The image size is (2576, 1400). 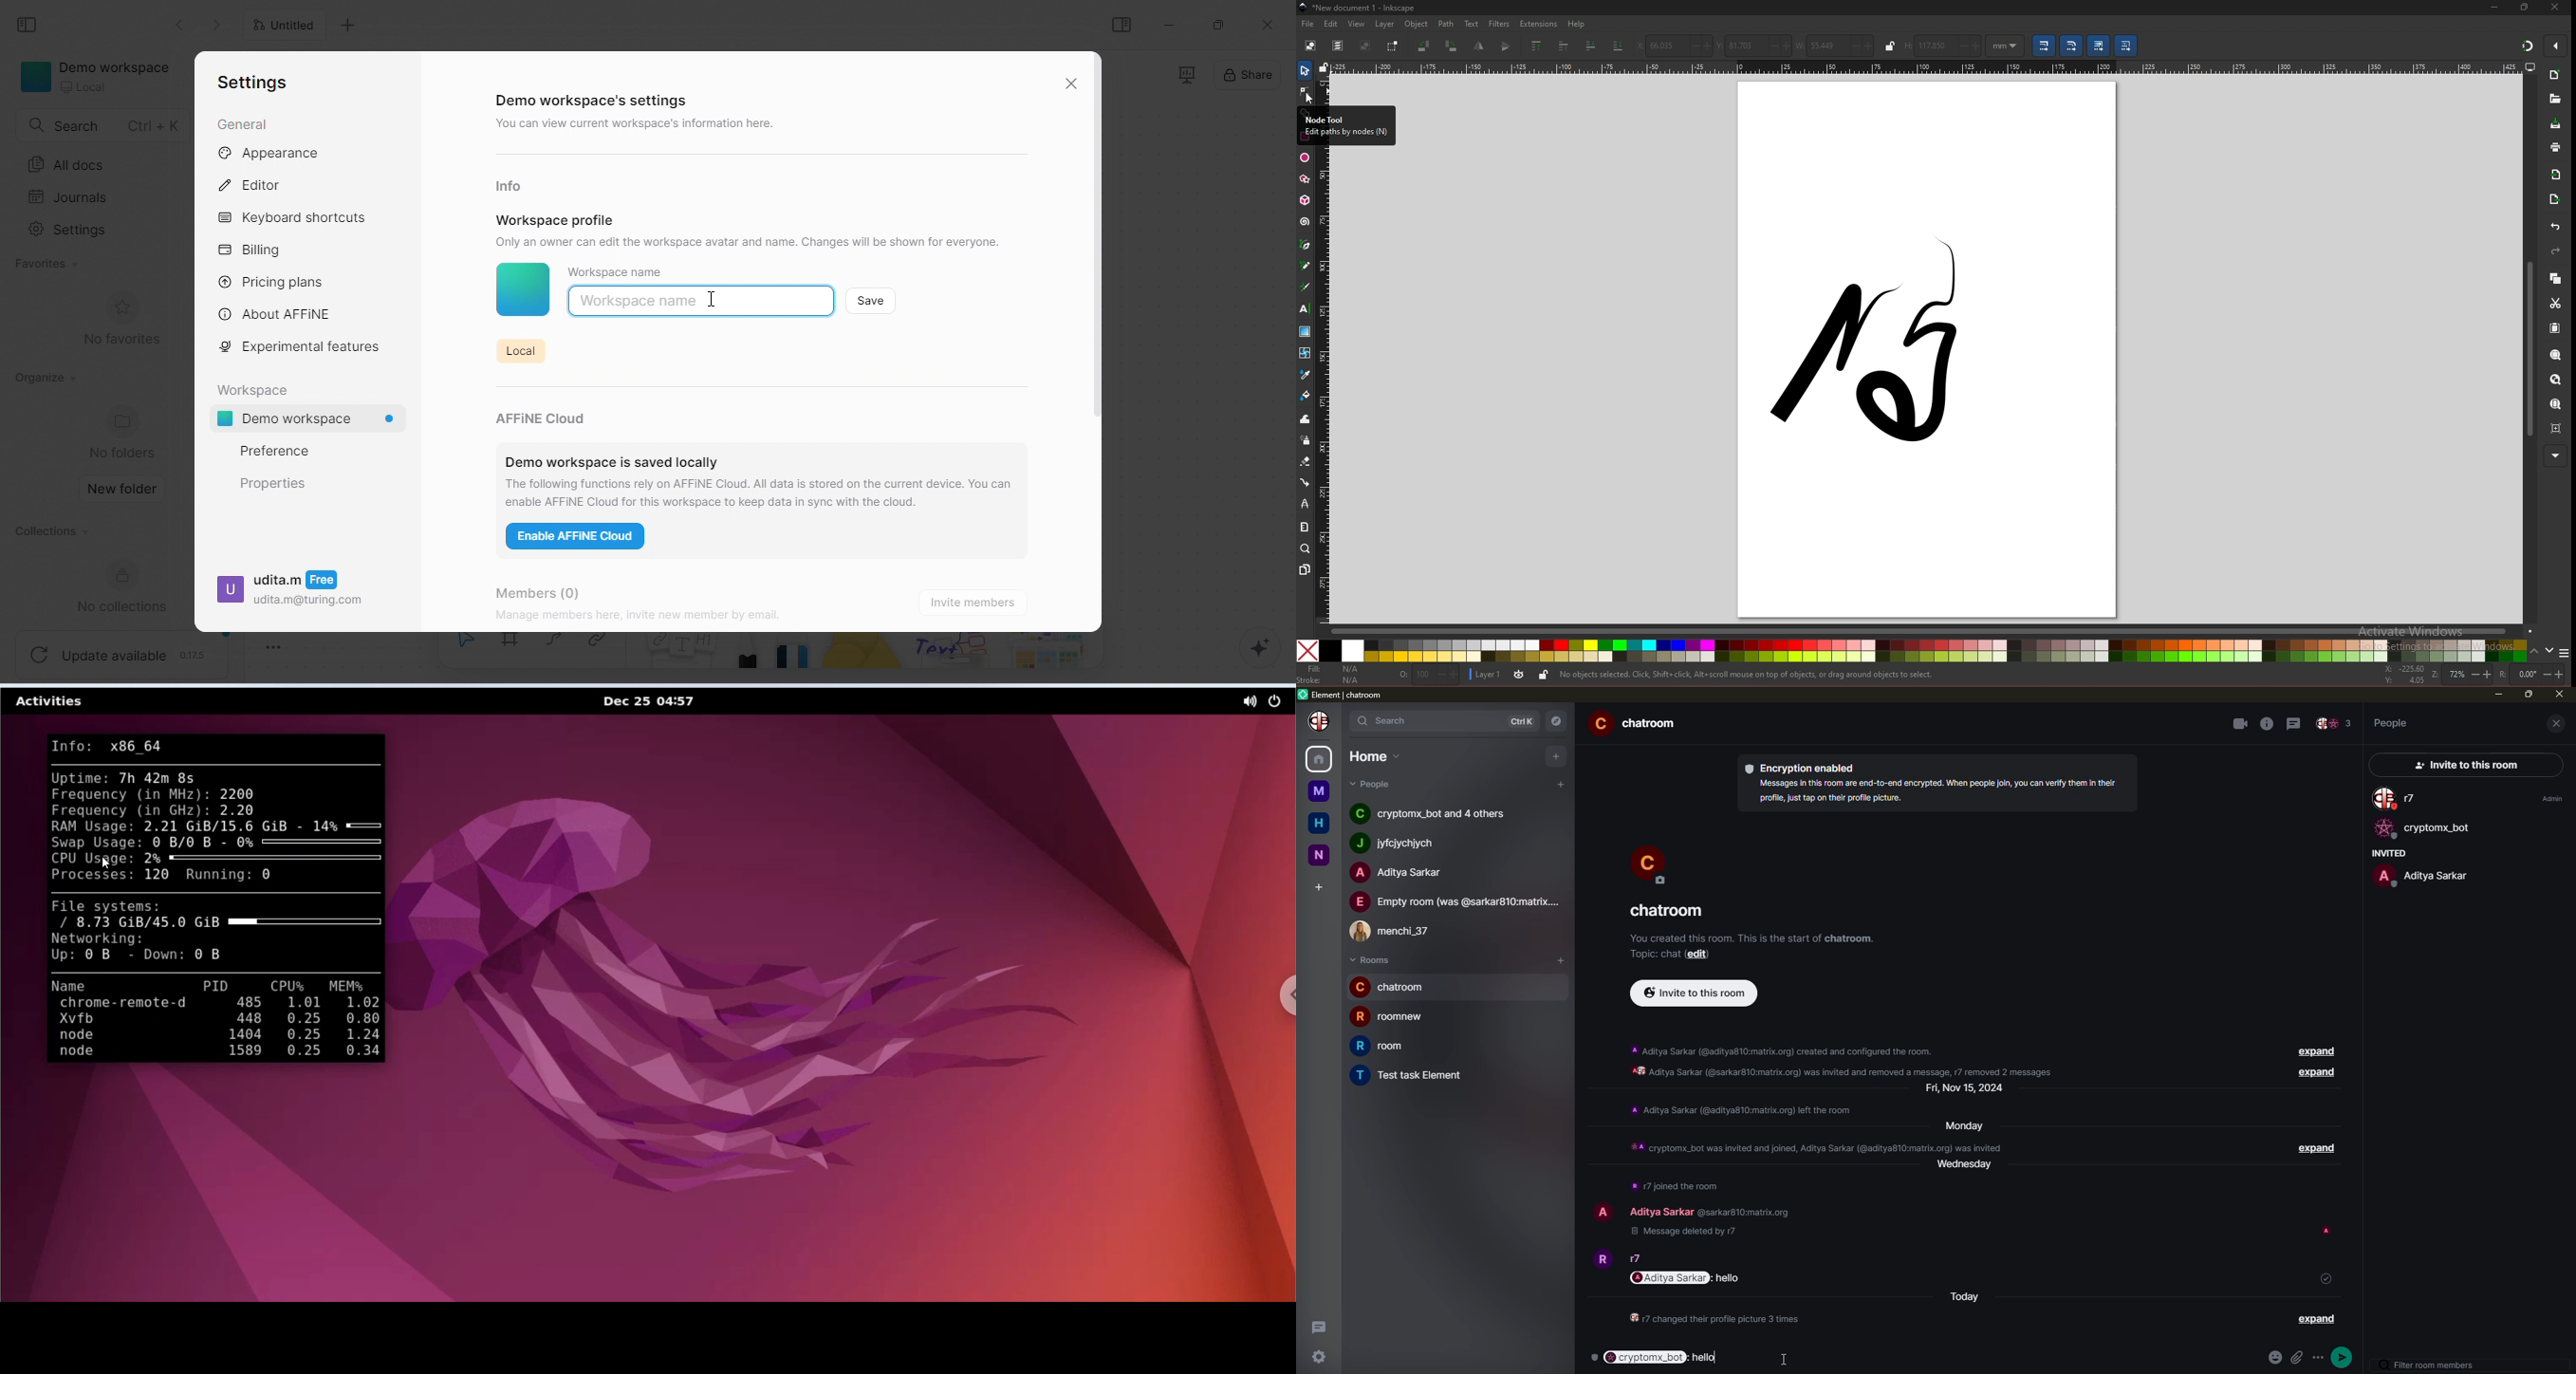 I want to click on invited, so click(x=2386, y=853).